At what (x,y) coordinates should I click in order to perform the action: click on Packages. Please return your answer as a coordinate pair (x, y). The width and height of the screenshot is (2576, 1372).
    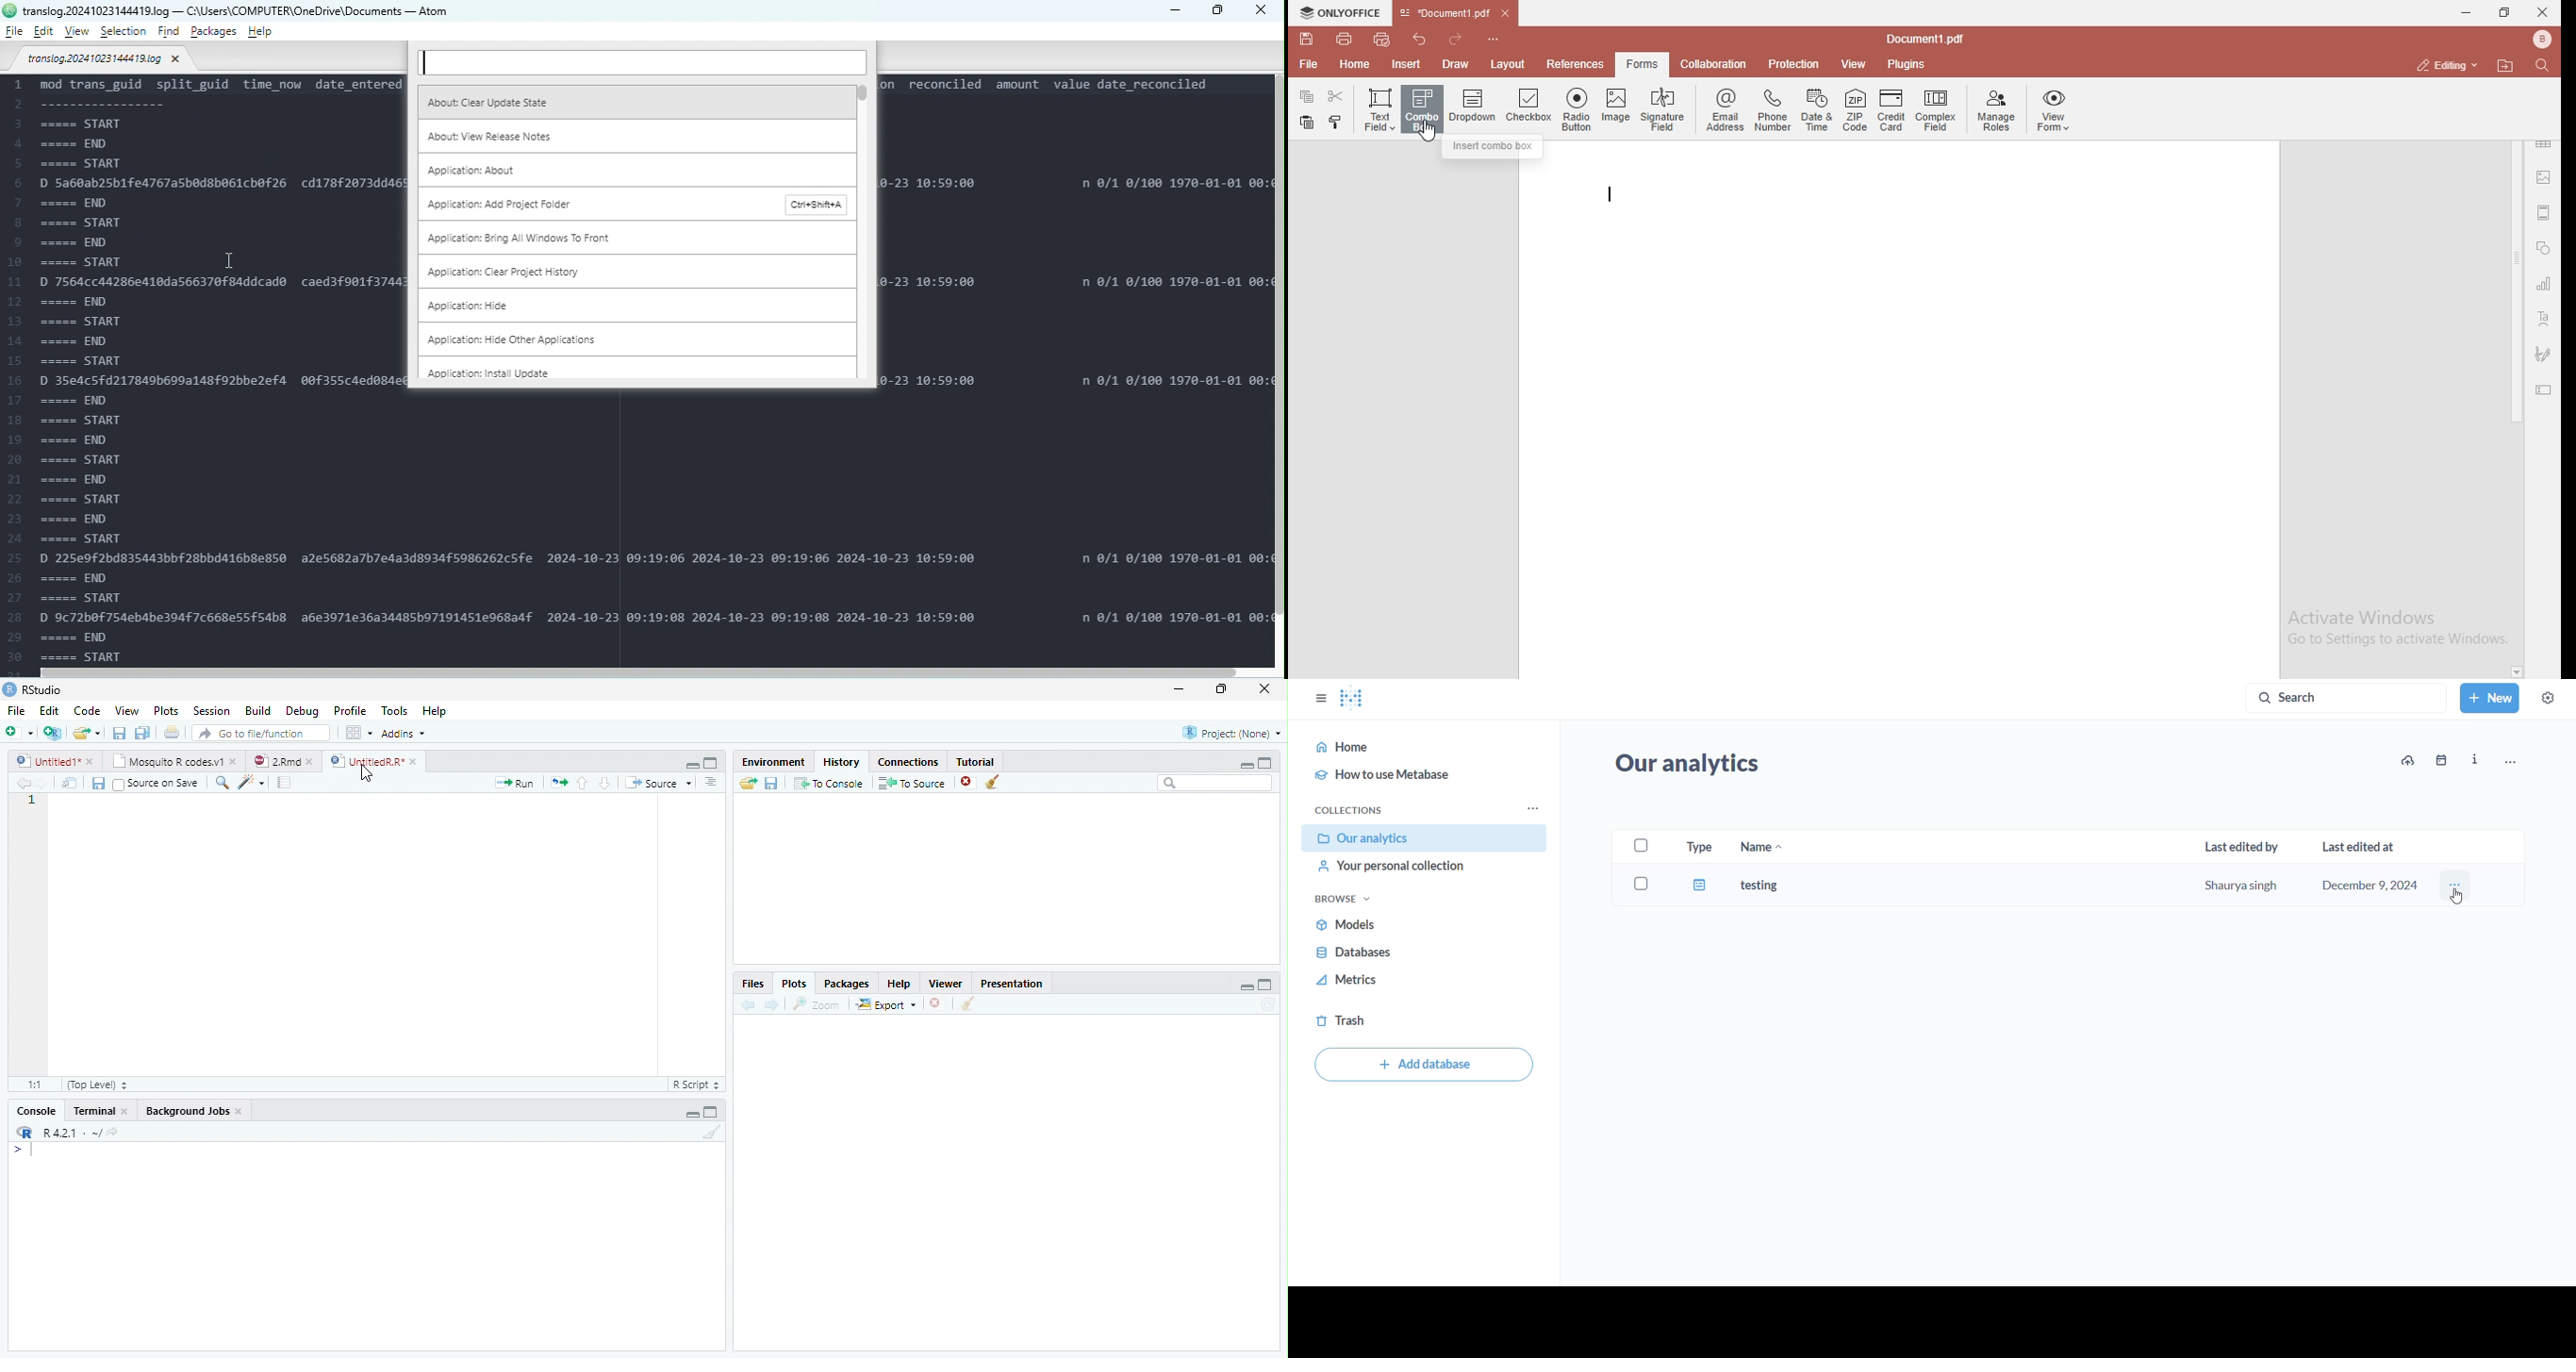
    Looking at the image, I should click on (845, 984).